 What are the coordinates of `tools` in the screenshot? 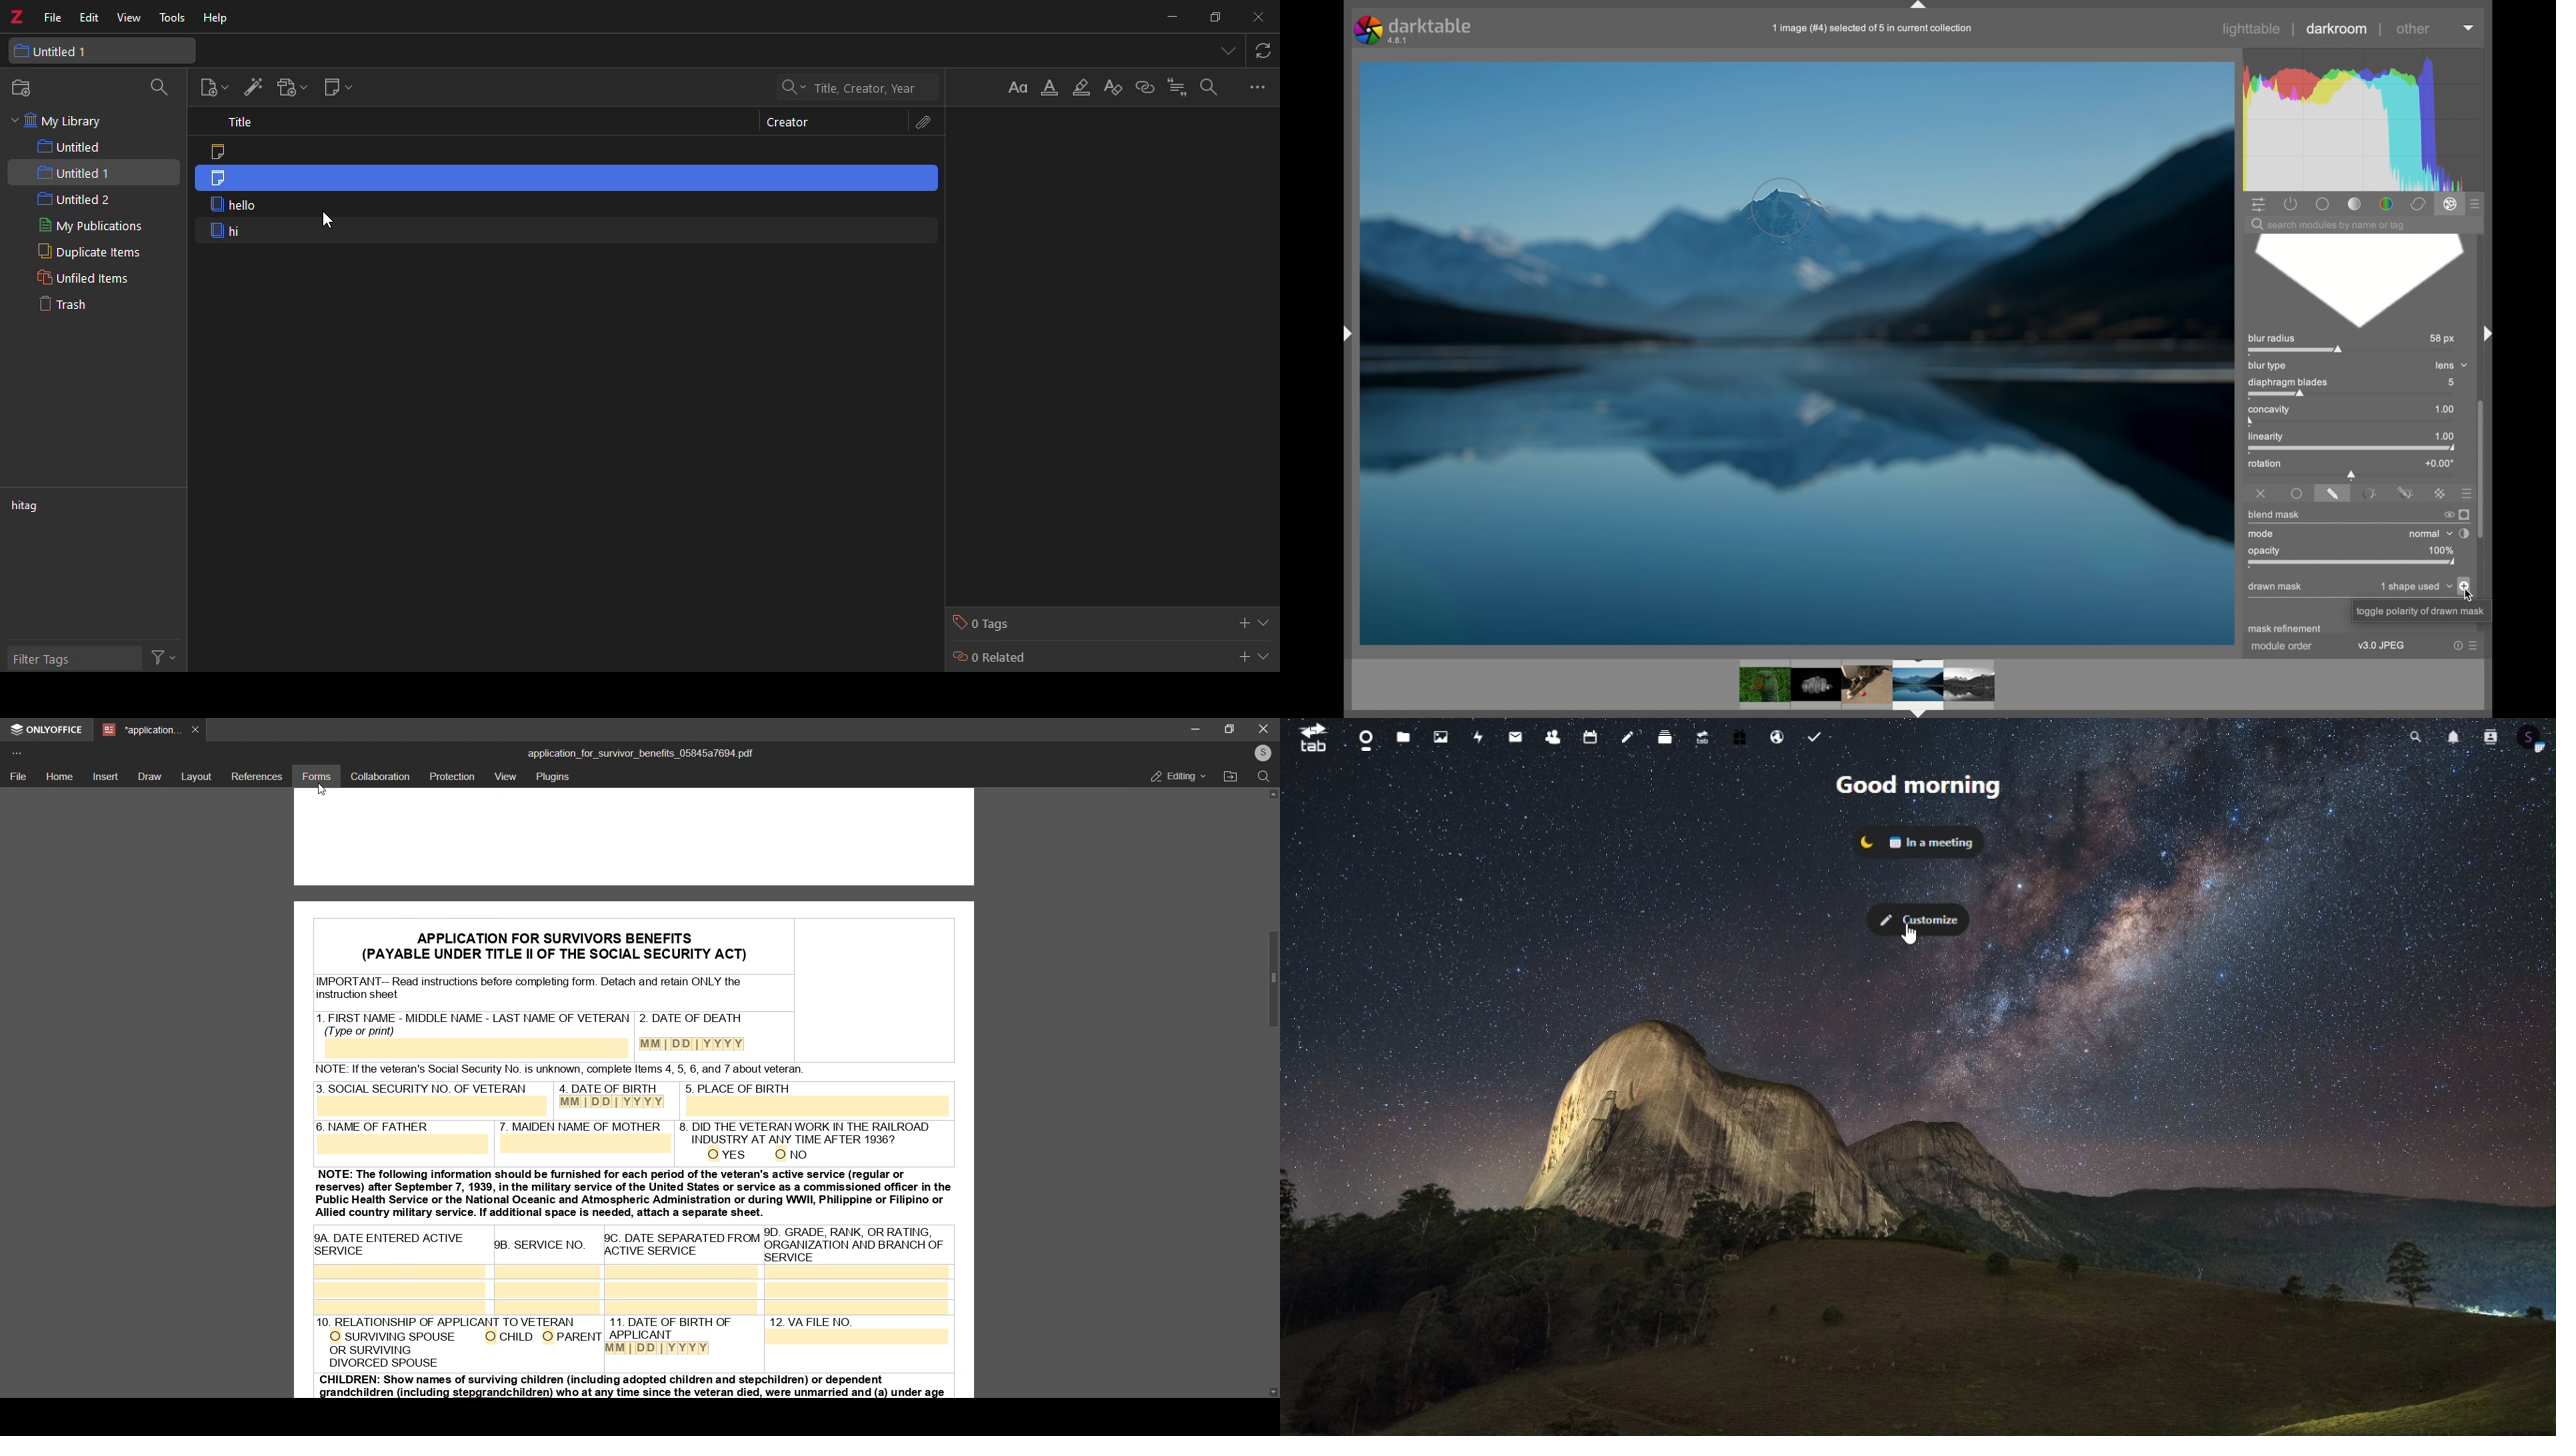 It's located at (174, 18).